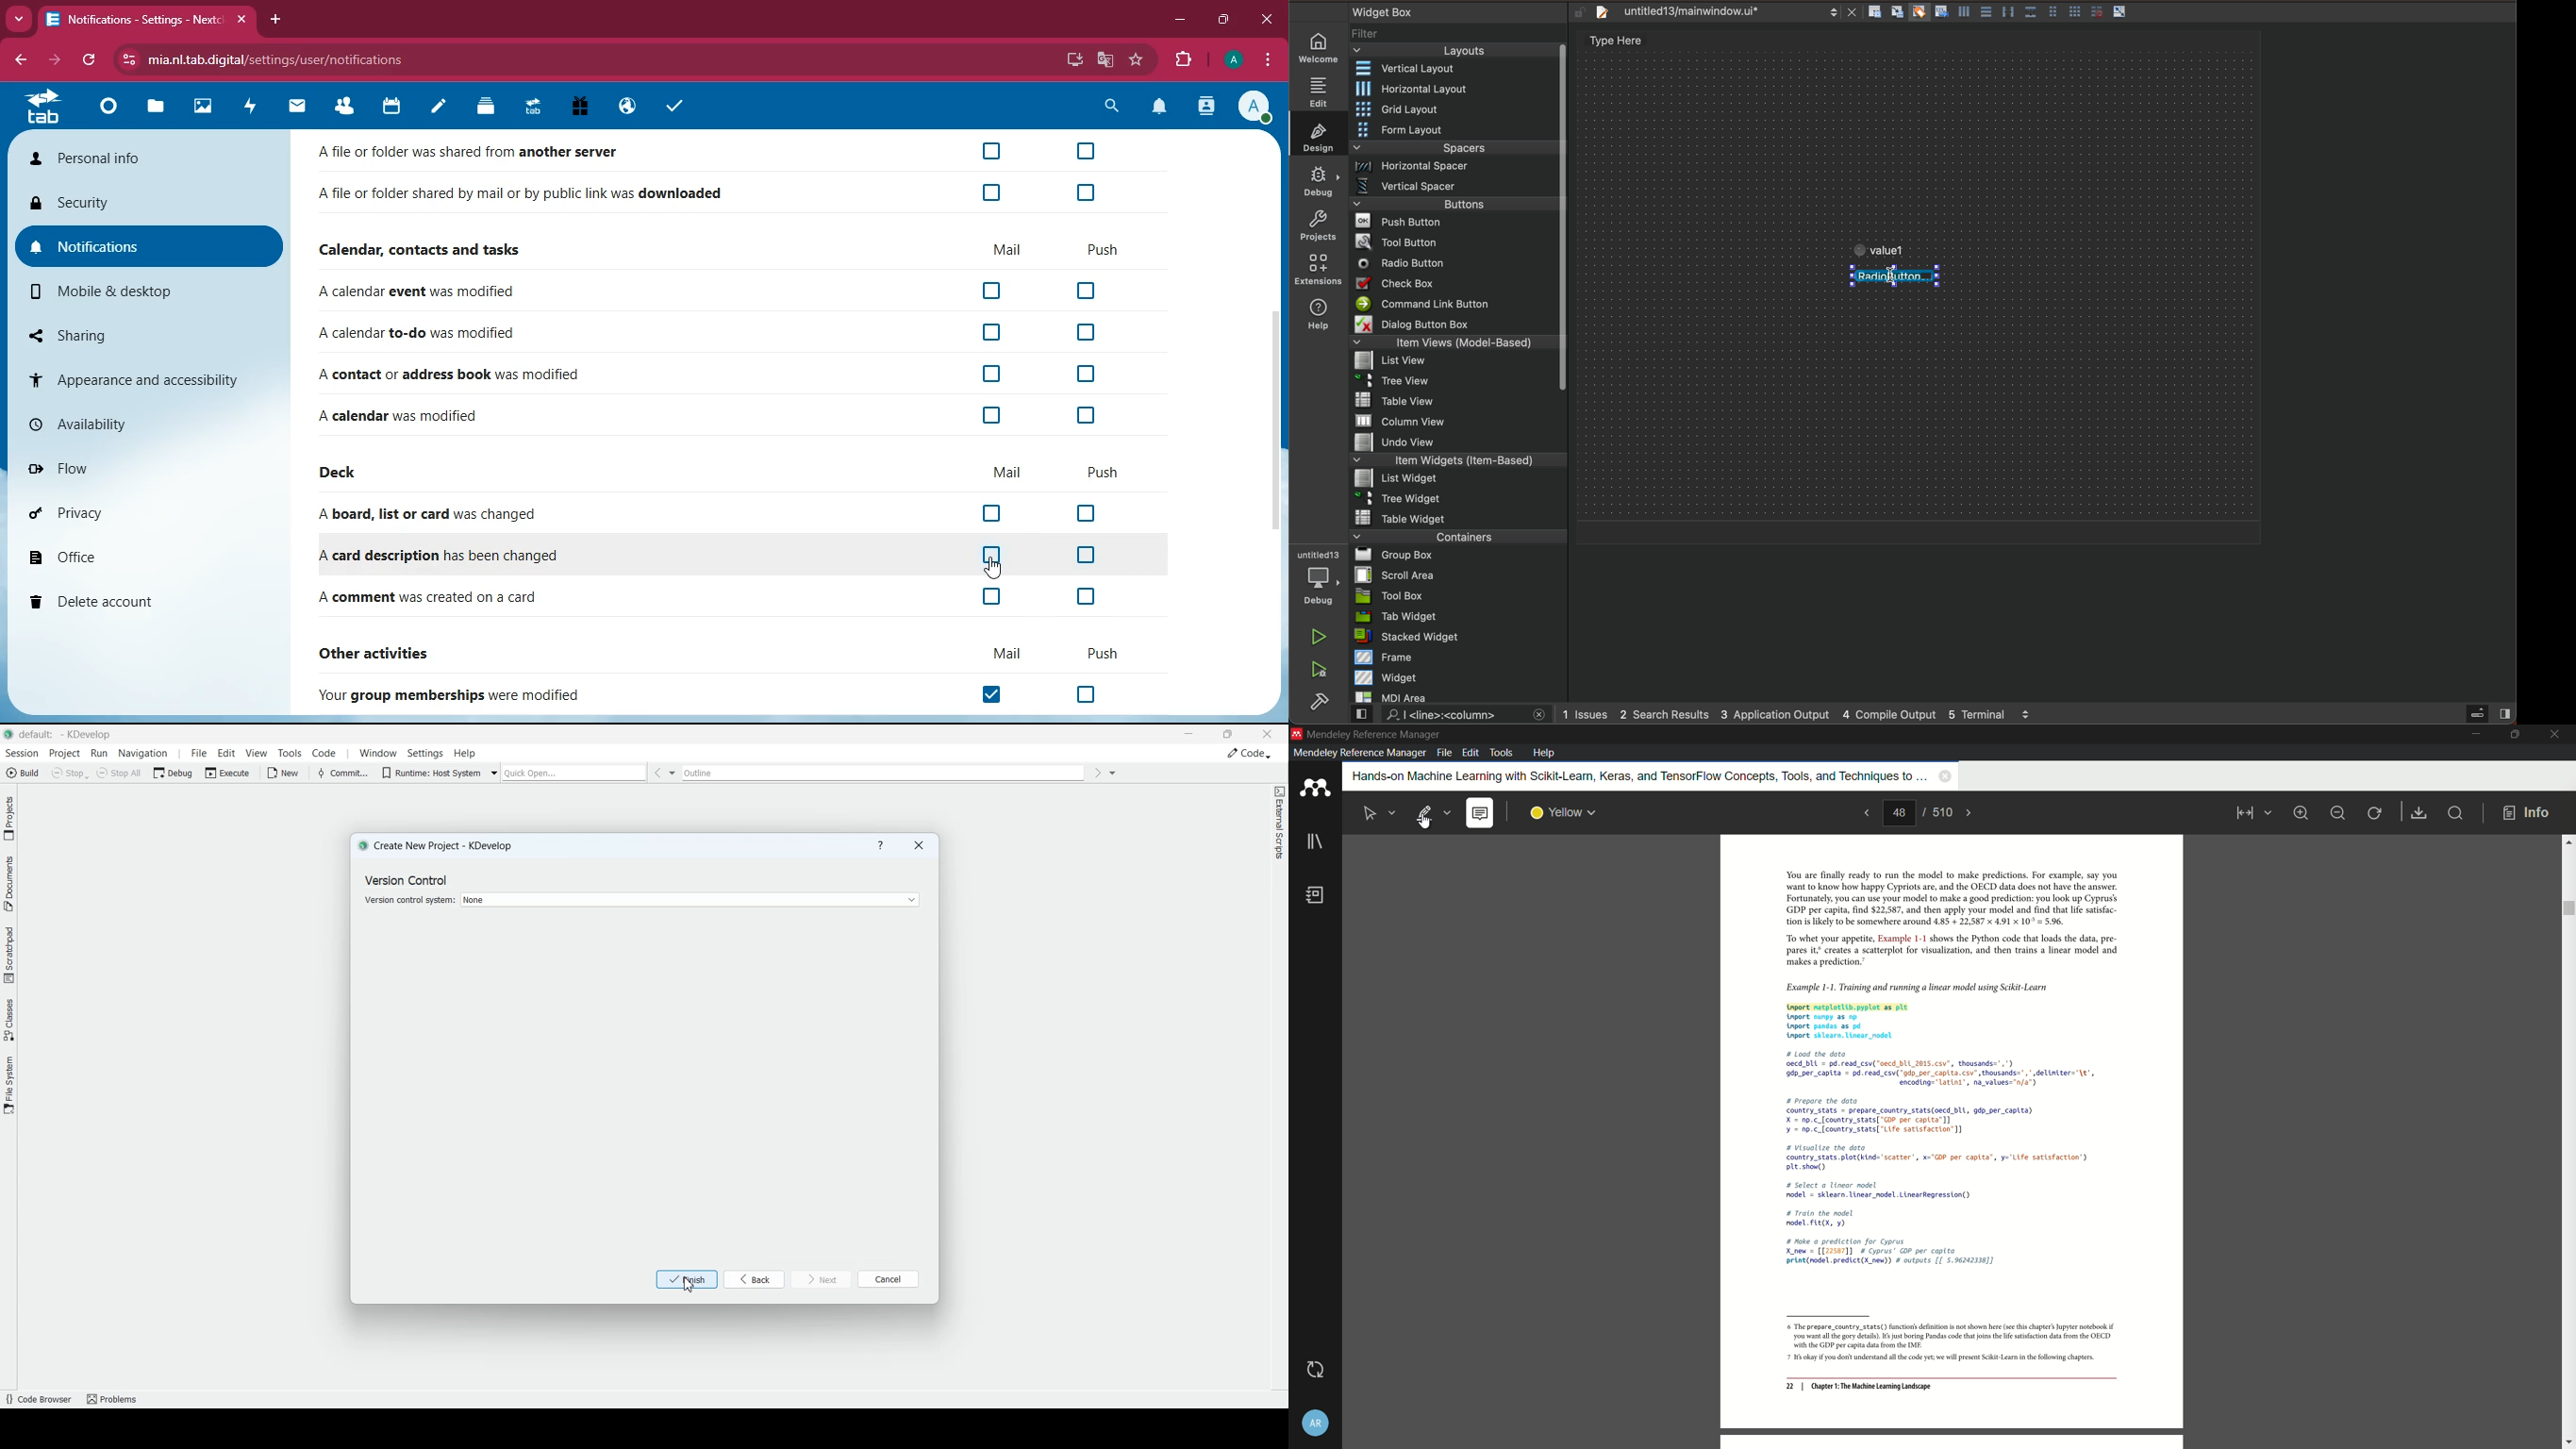 Image resolution: width=2576 pixels, height=1456 pixels. I want to click on deck, so click(342, 474).